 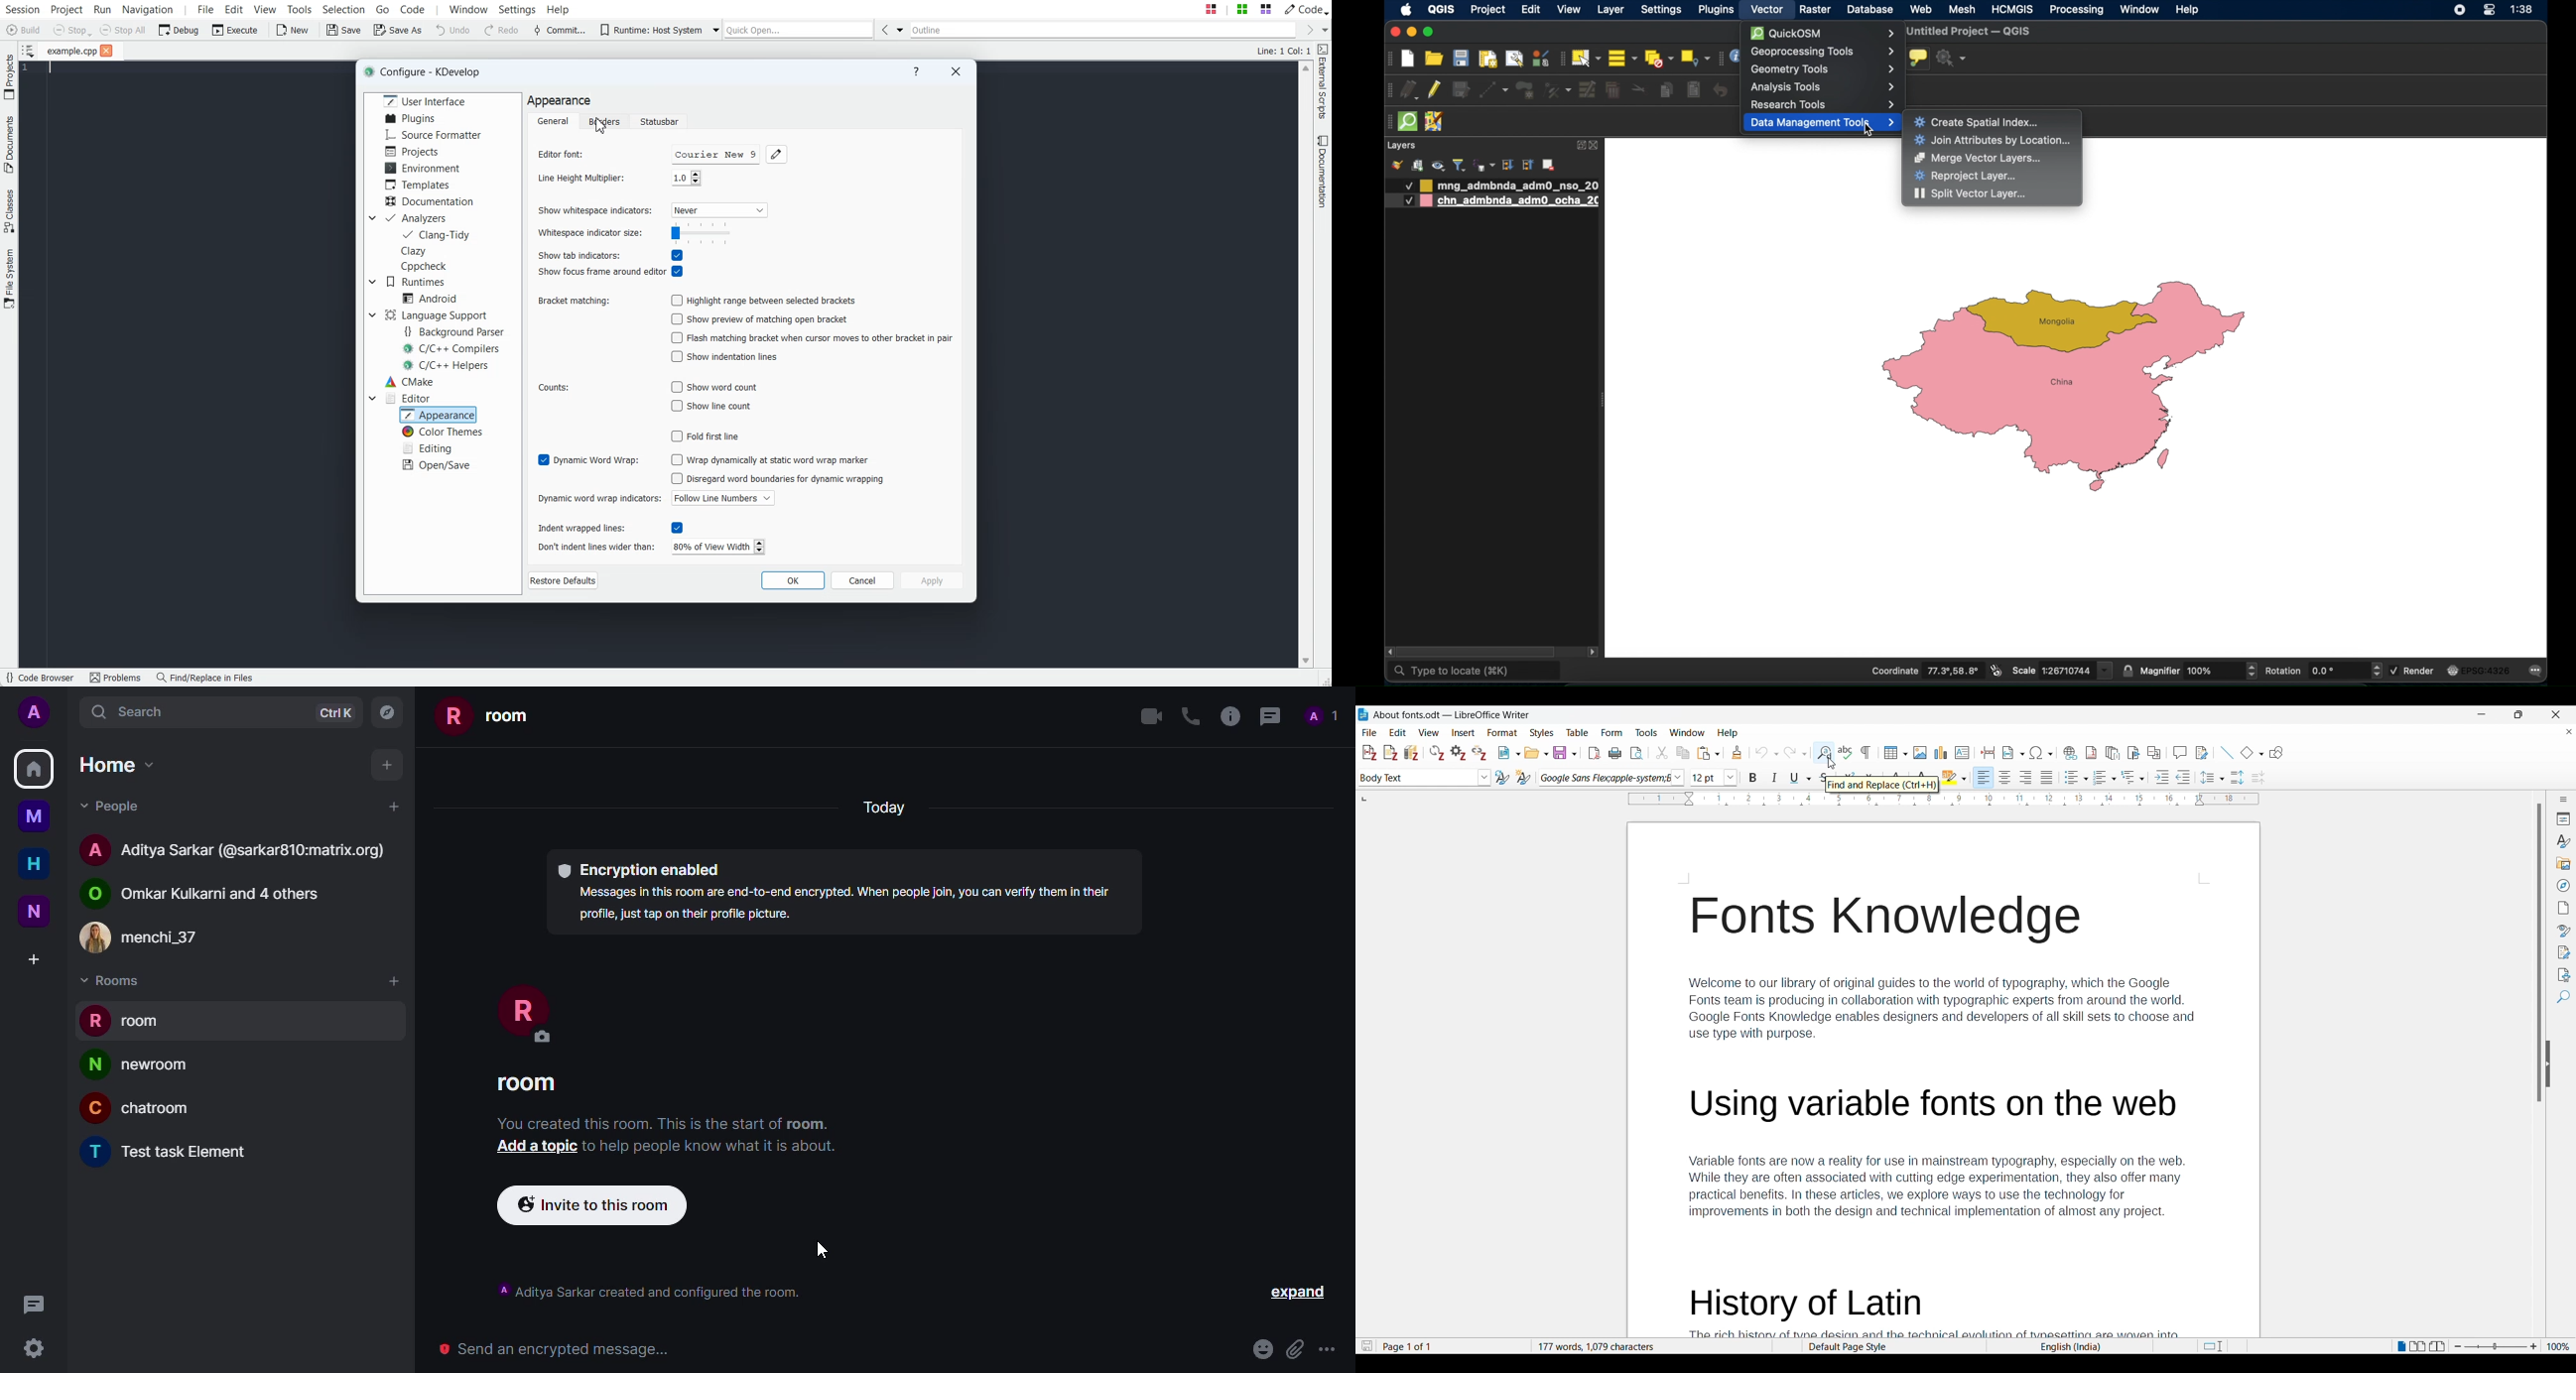 I want to click on Join Attributes by Location..., so click(x=1995, y=139).